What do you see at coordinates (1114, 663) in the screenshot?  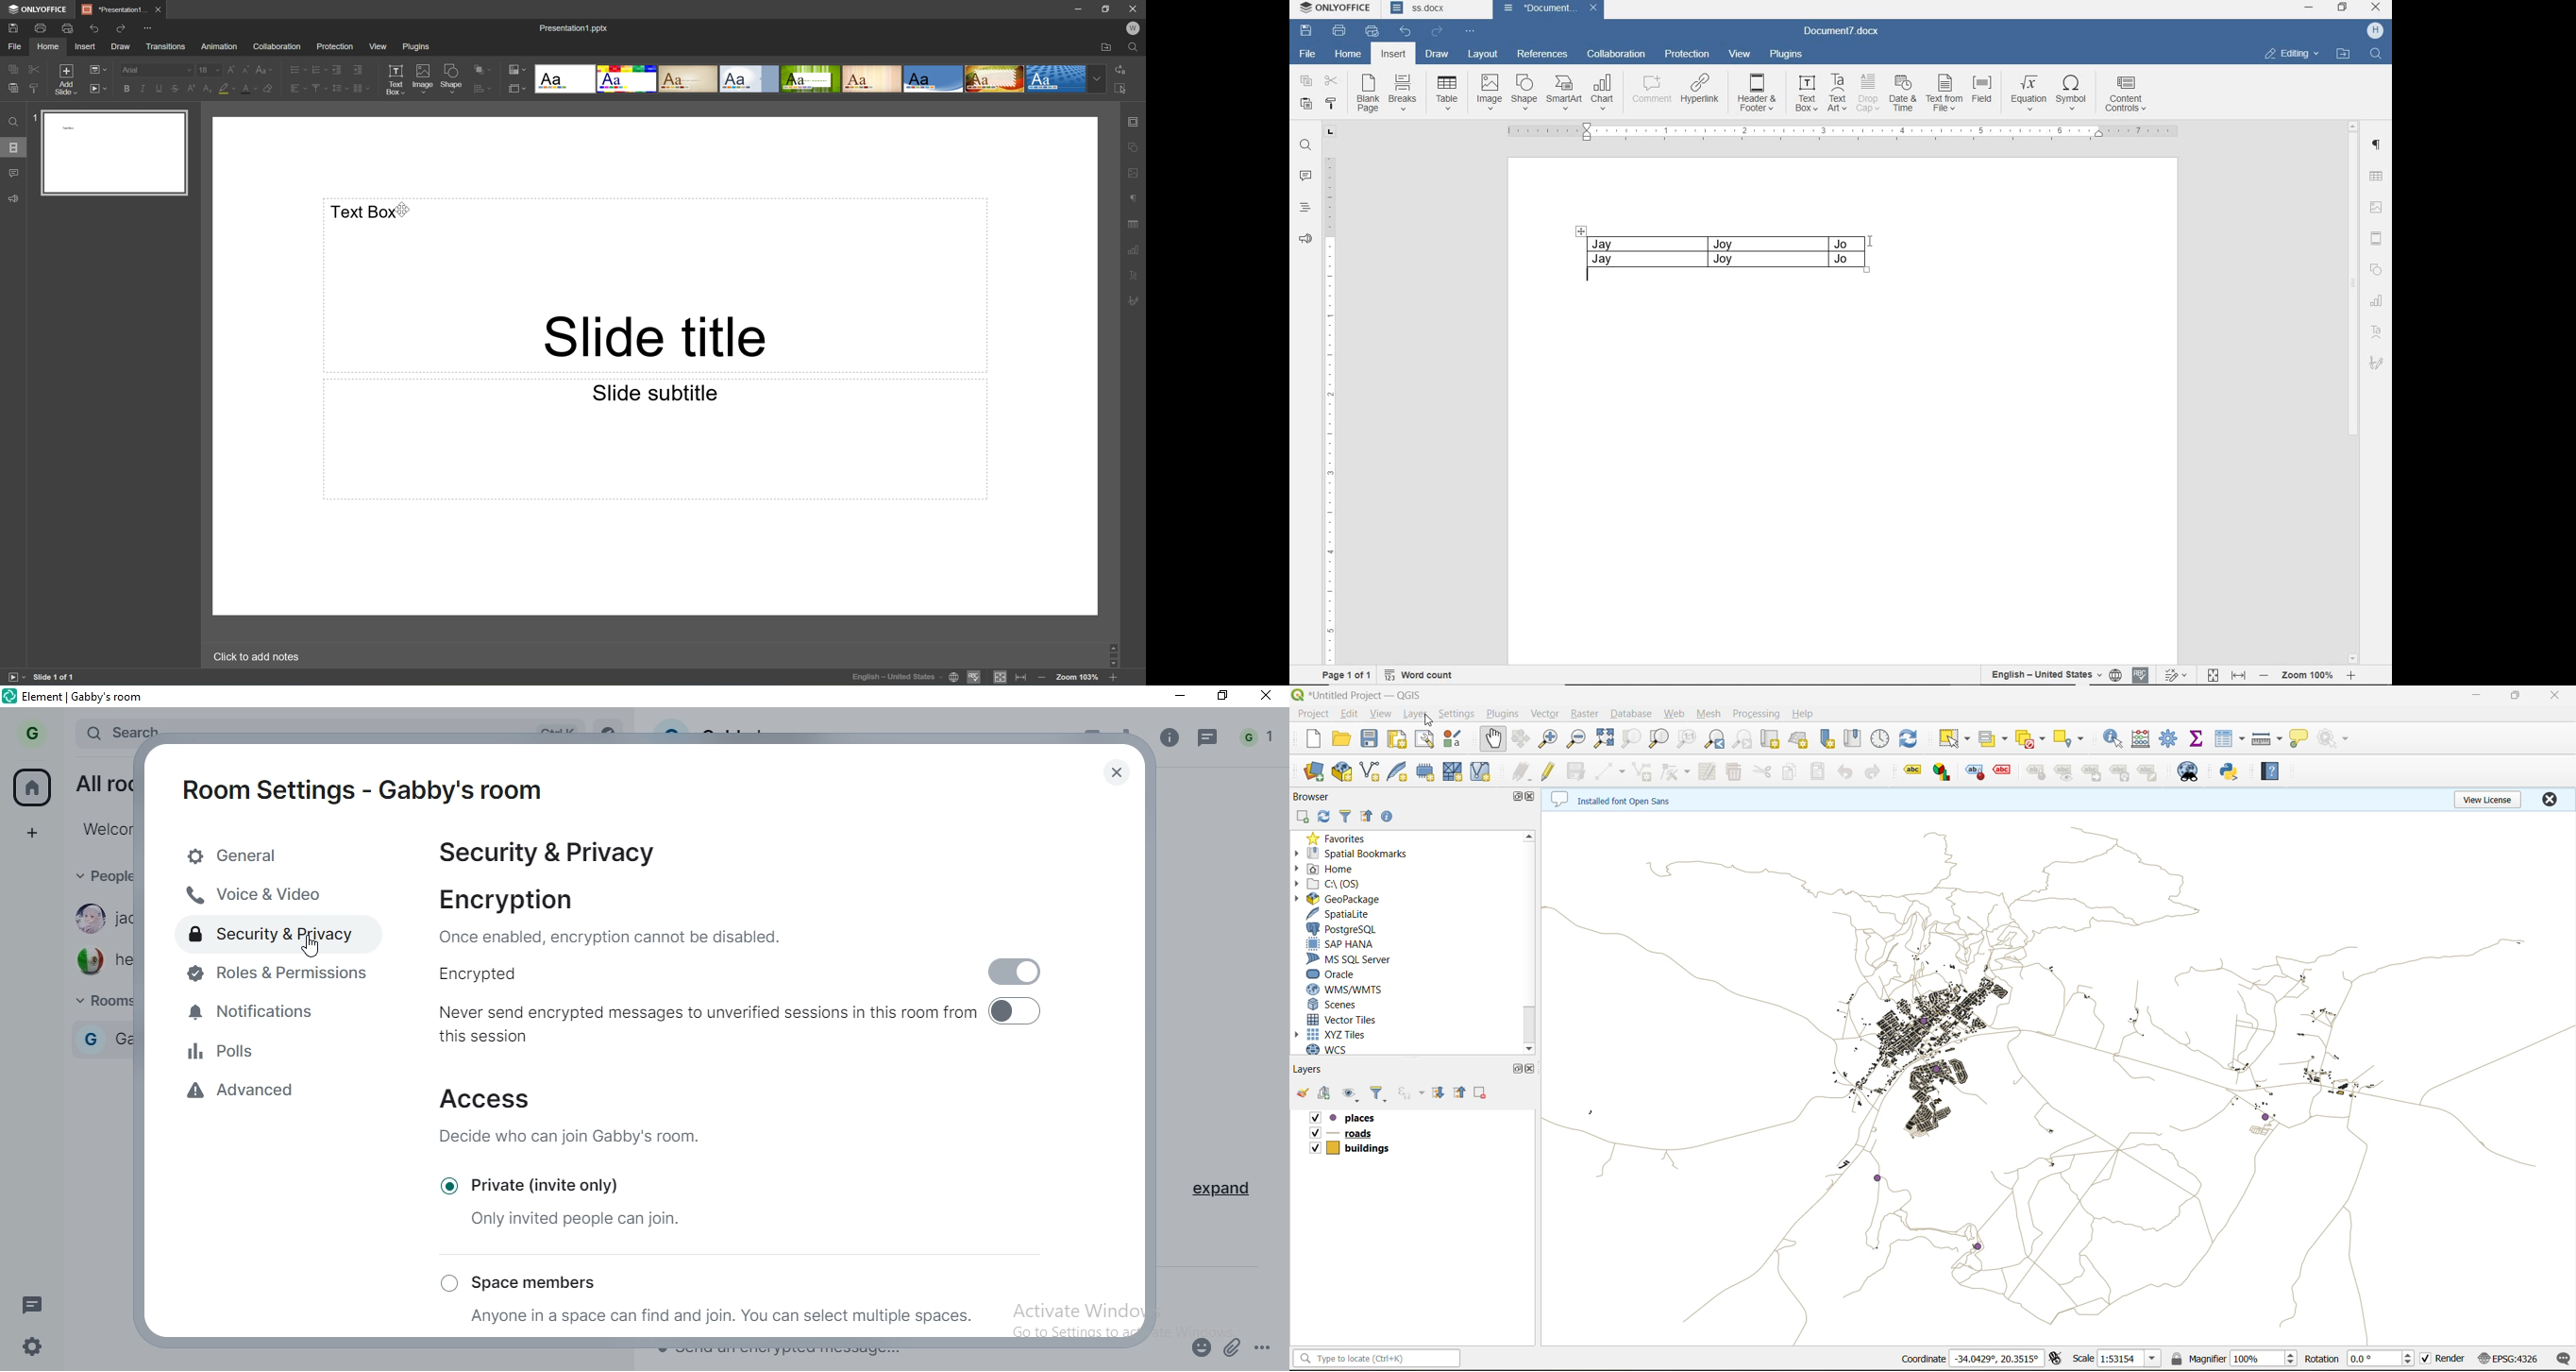 I see `Scroll Down` at bounding box center [1114, 663].